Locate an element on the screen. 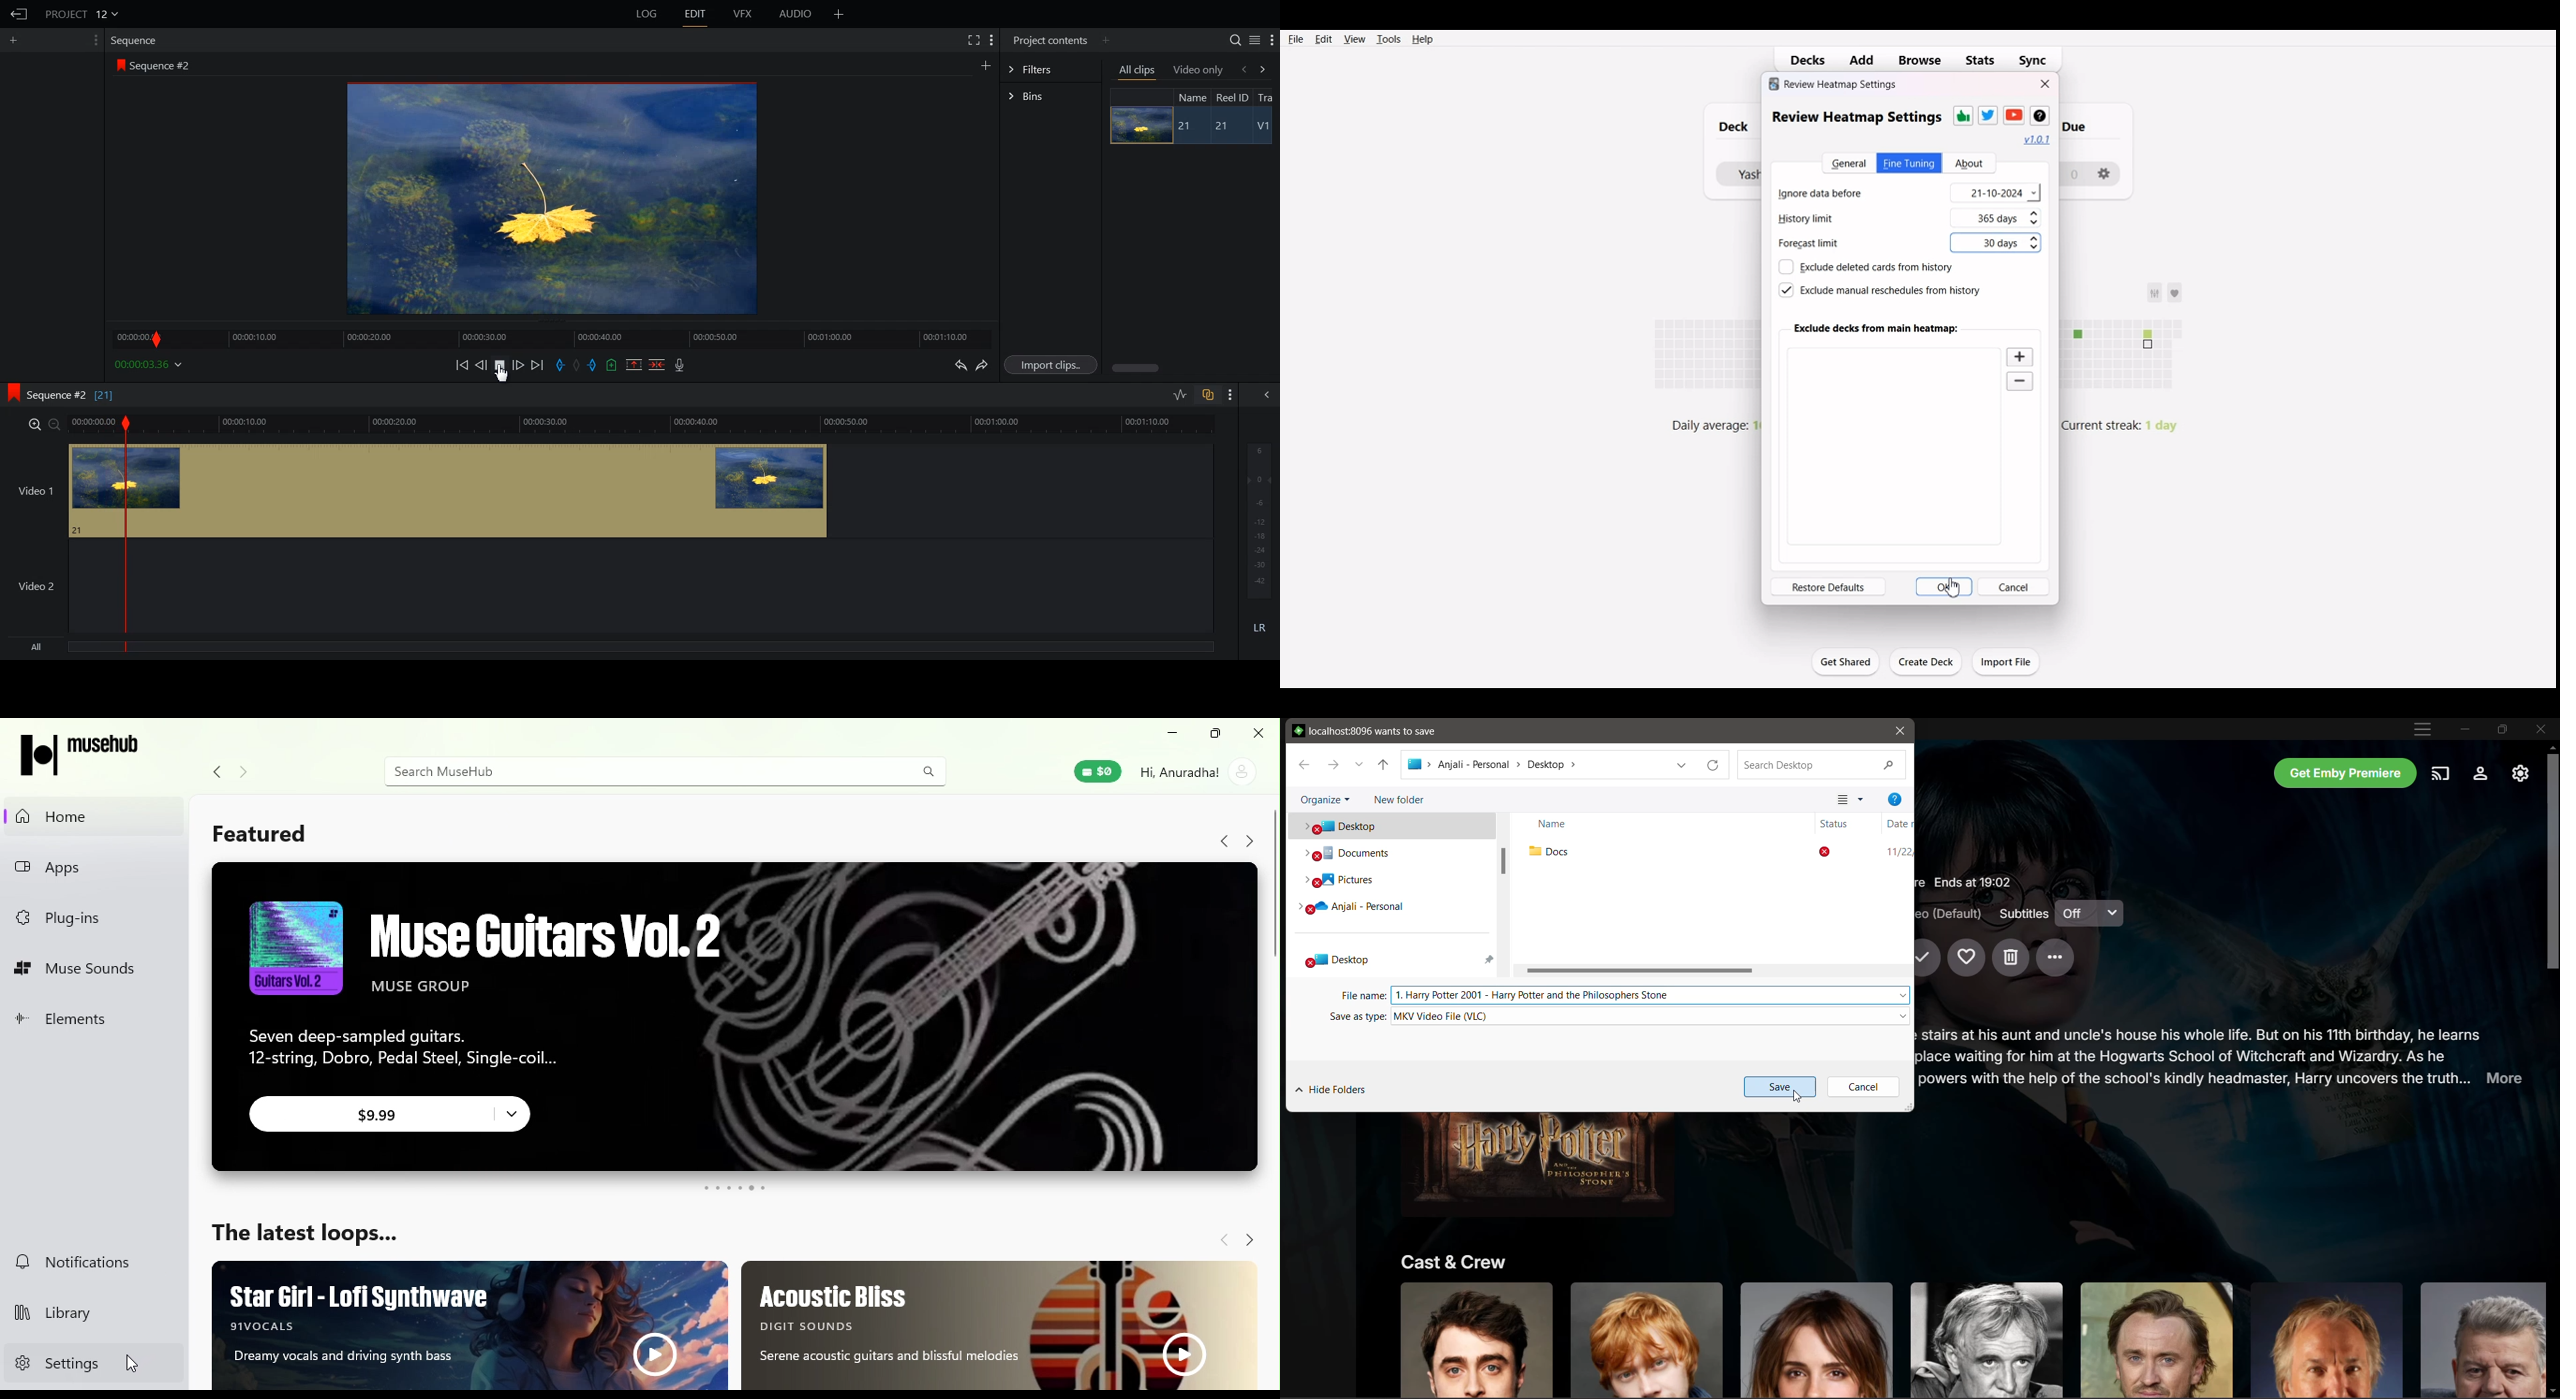  Thums-up is located at coordinates (1962, 116).